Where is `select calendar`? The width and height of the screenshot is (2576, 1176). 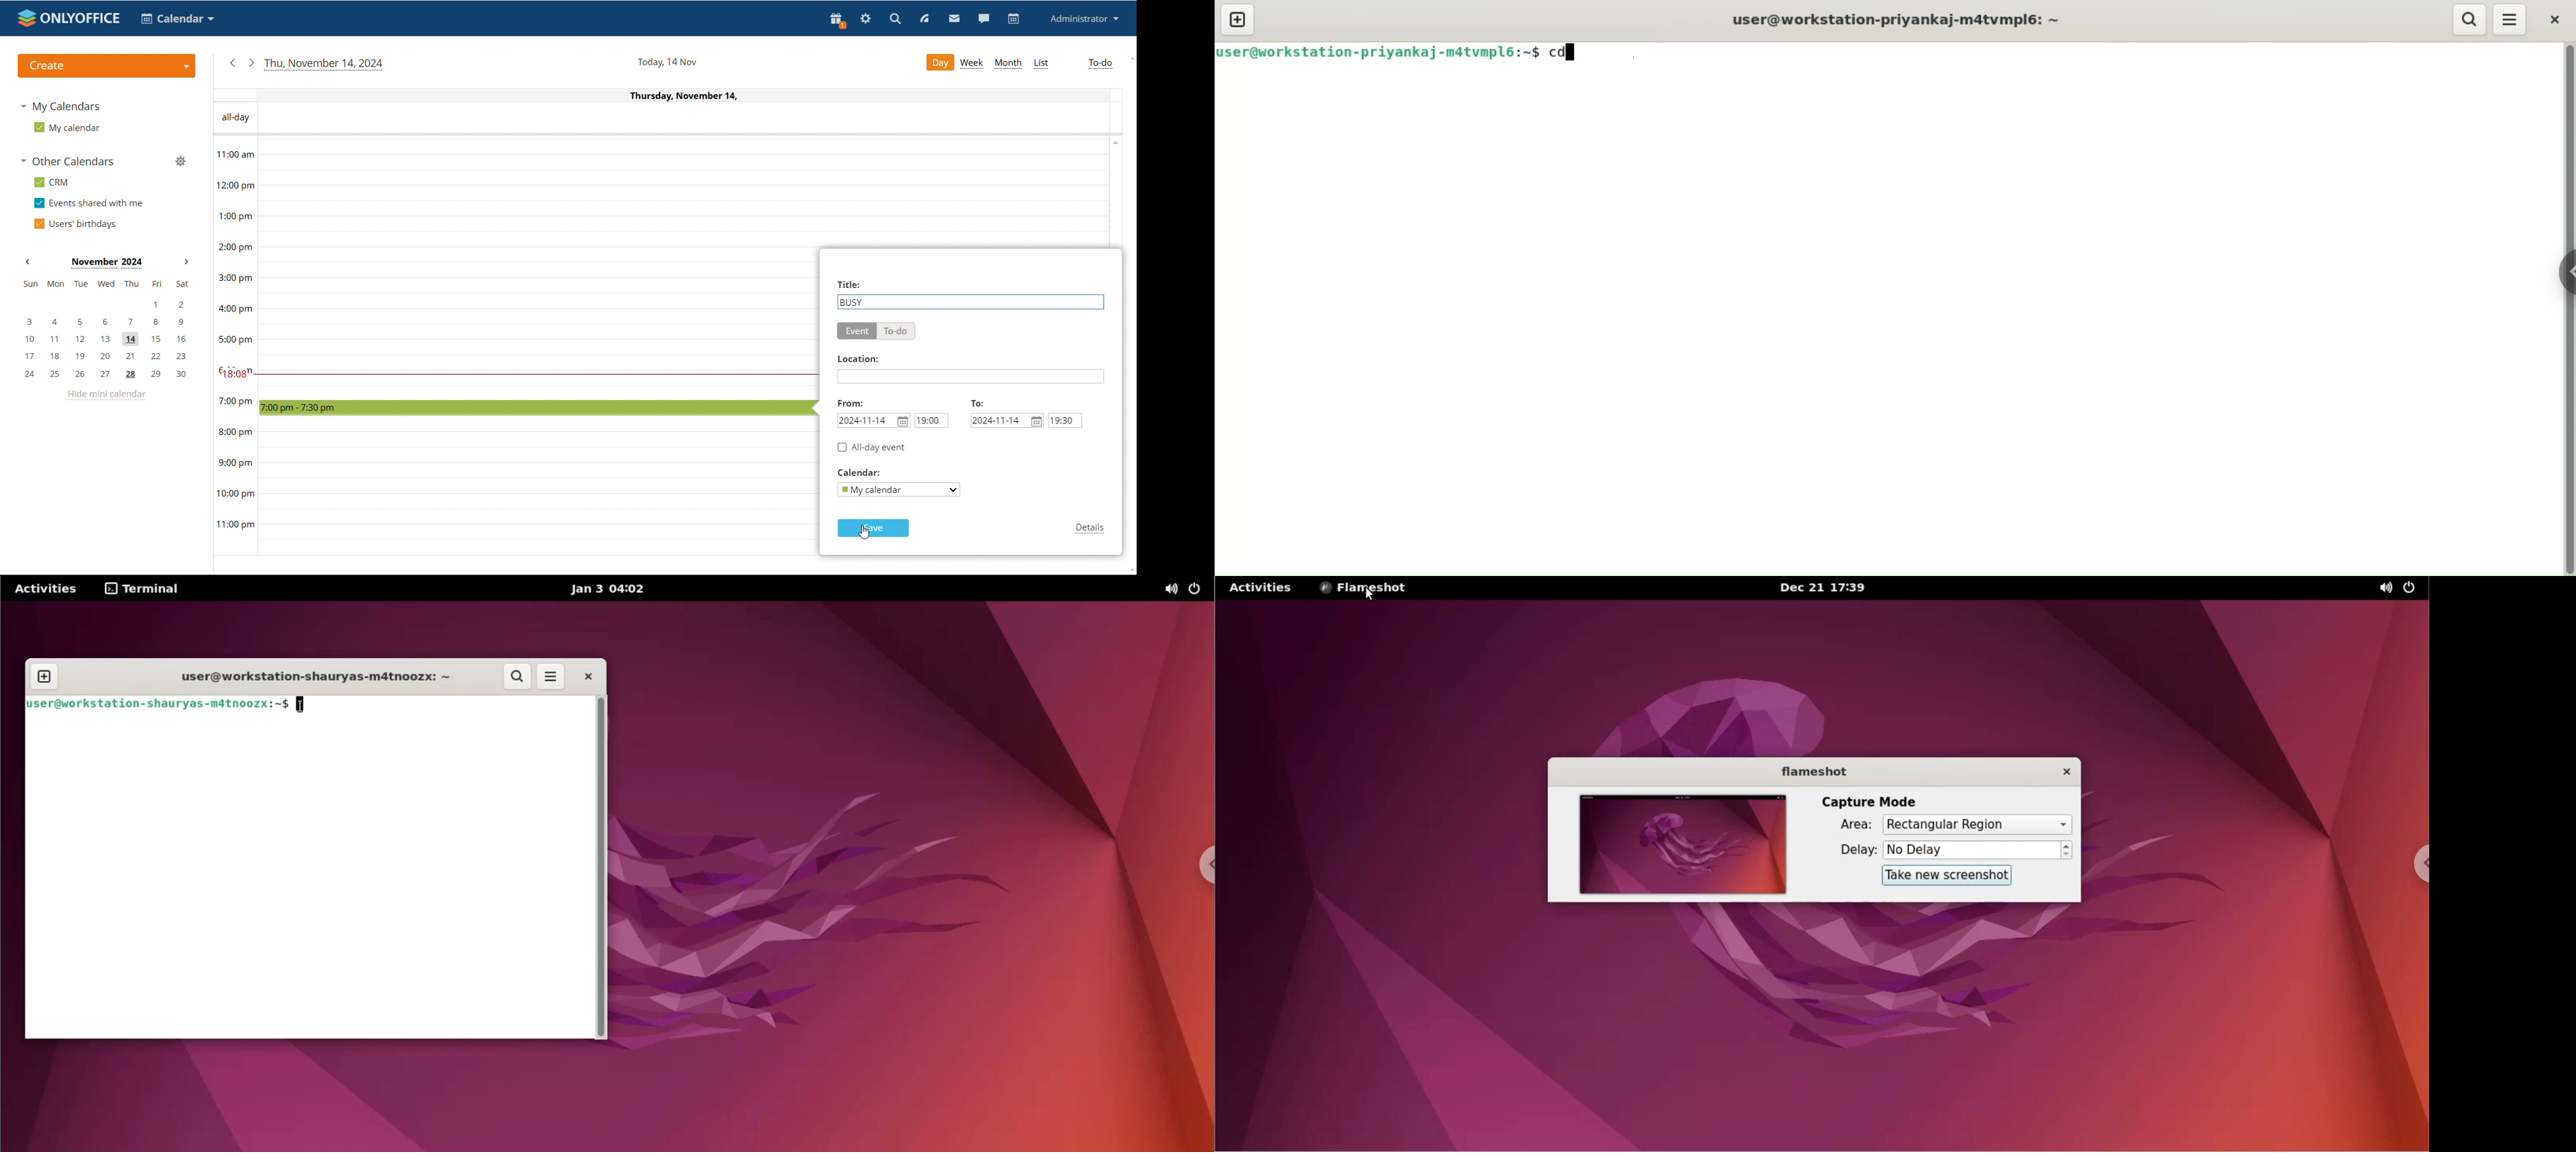
select calendar is located at coordinates (900, 489).